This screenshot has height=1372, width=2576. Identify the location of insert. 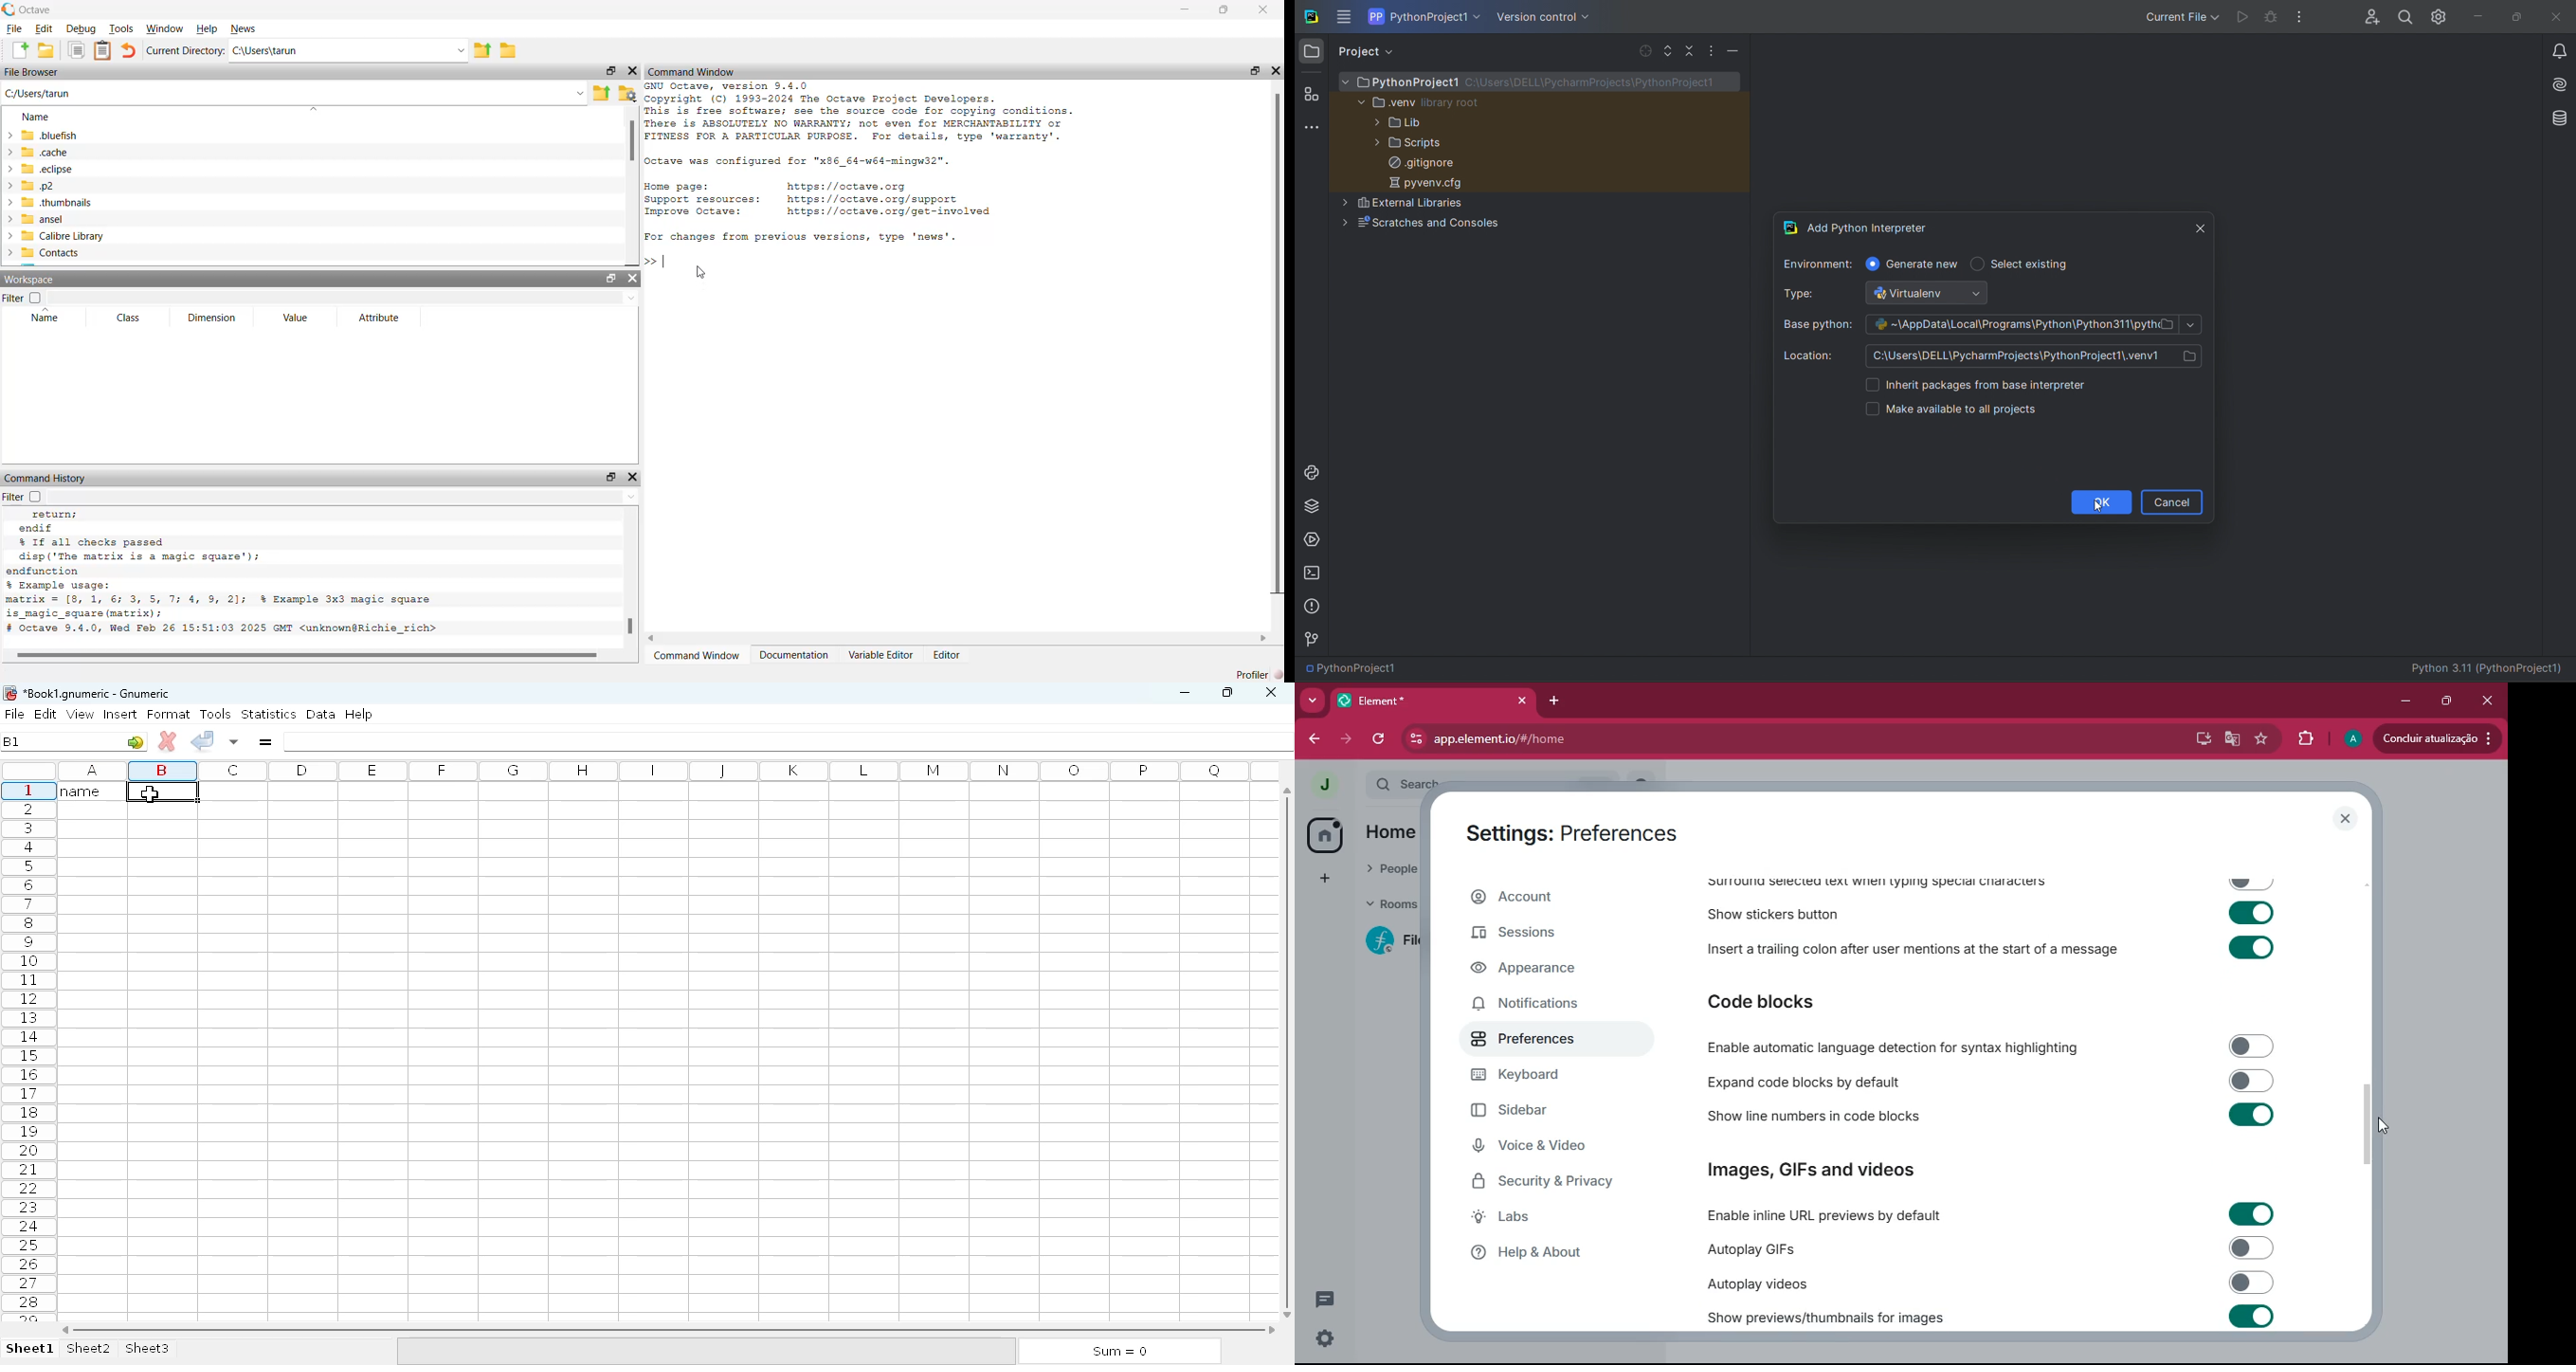
(120, 714).